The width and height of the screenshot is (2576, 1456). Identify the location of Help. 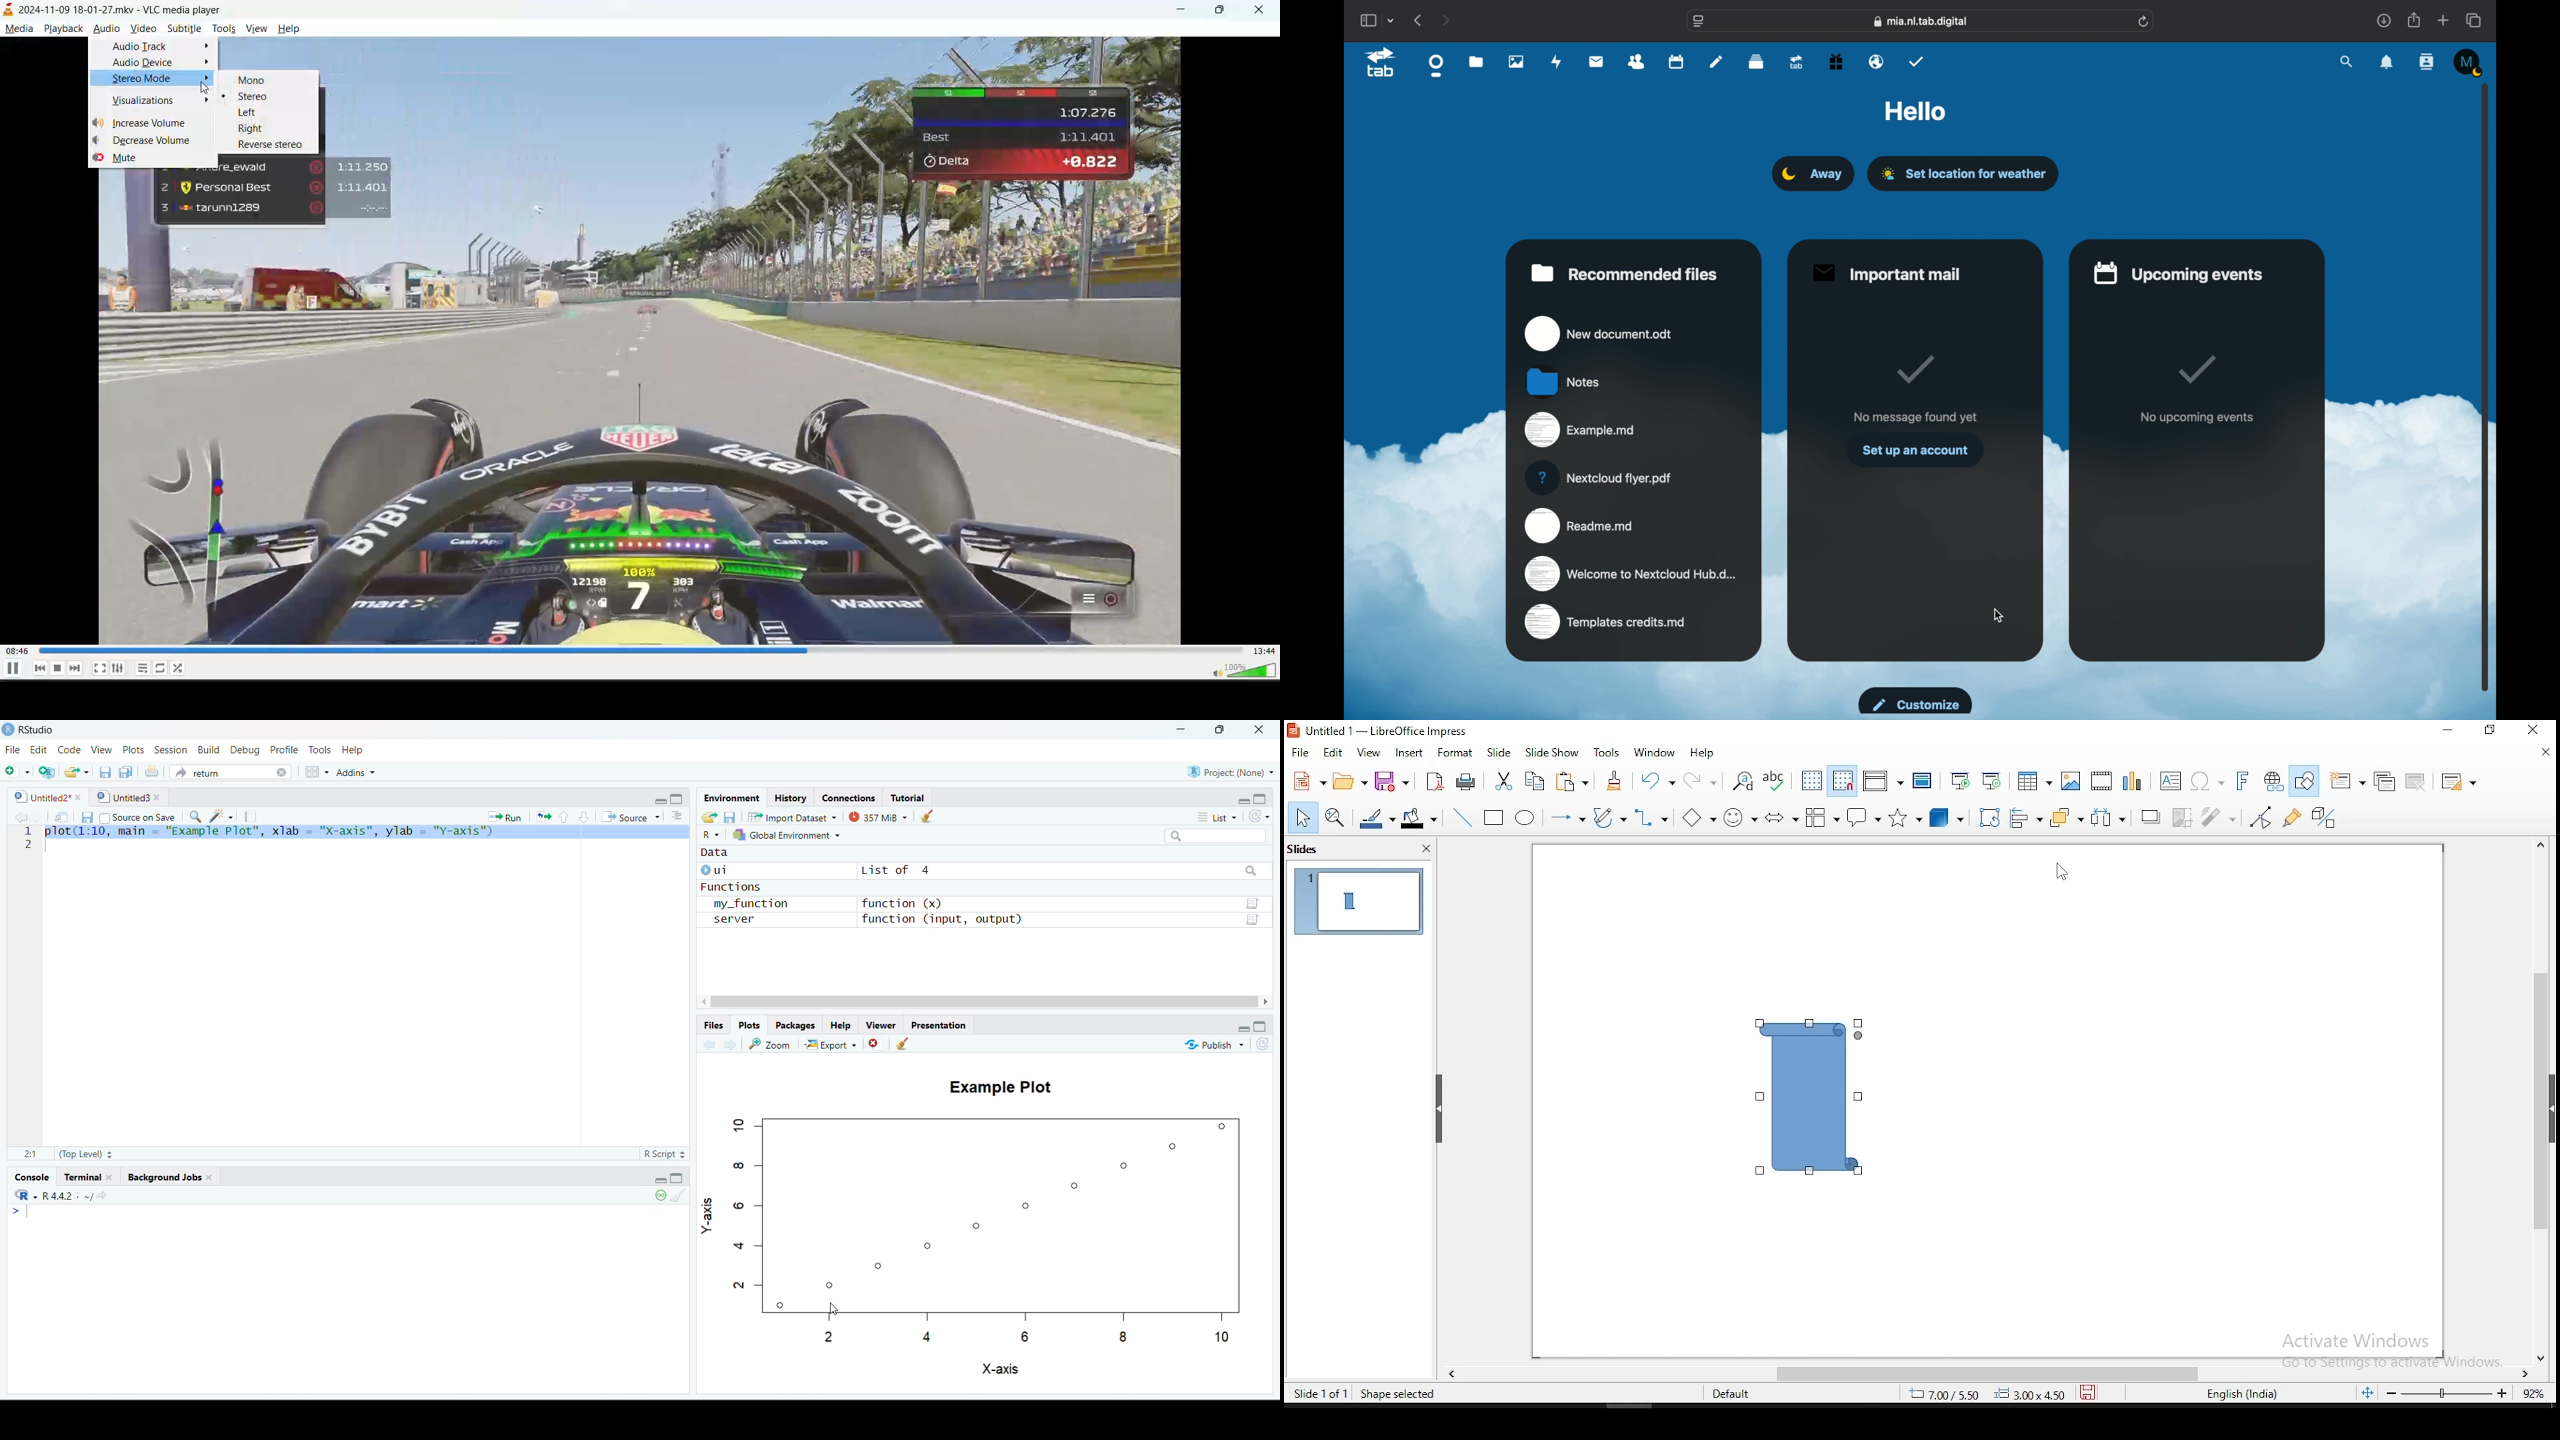
(354, 750).